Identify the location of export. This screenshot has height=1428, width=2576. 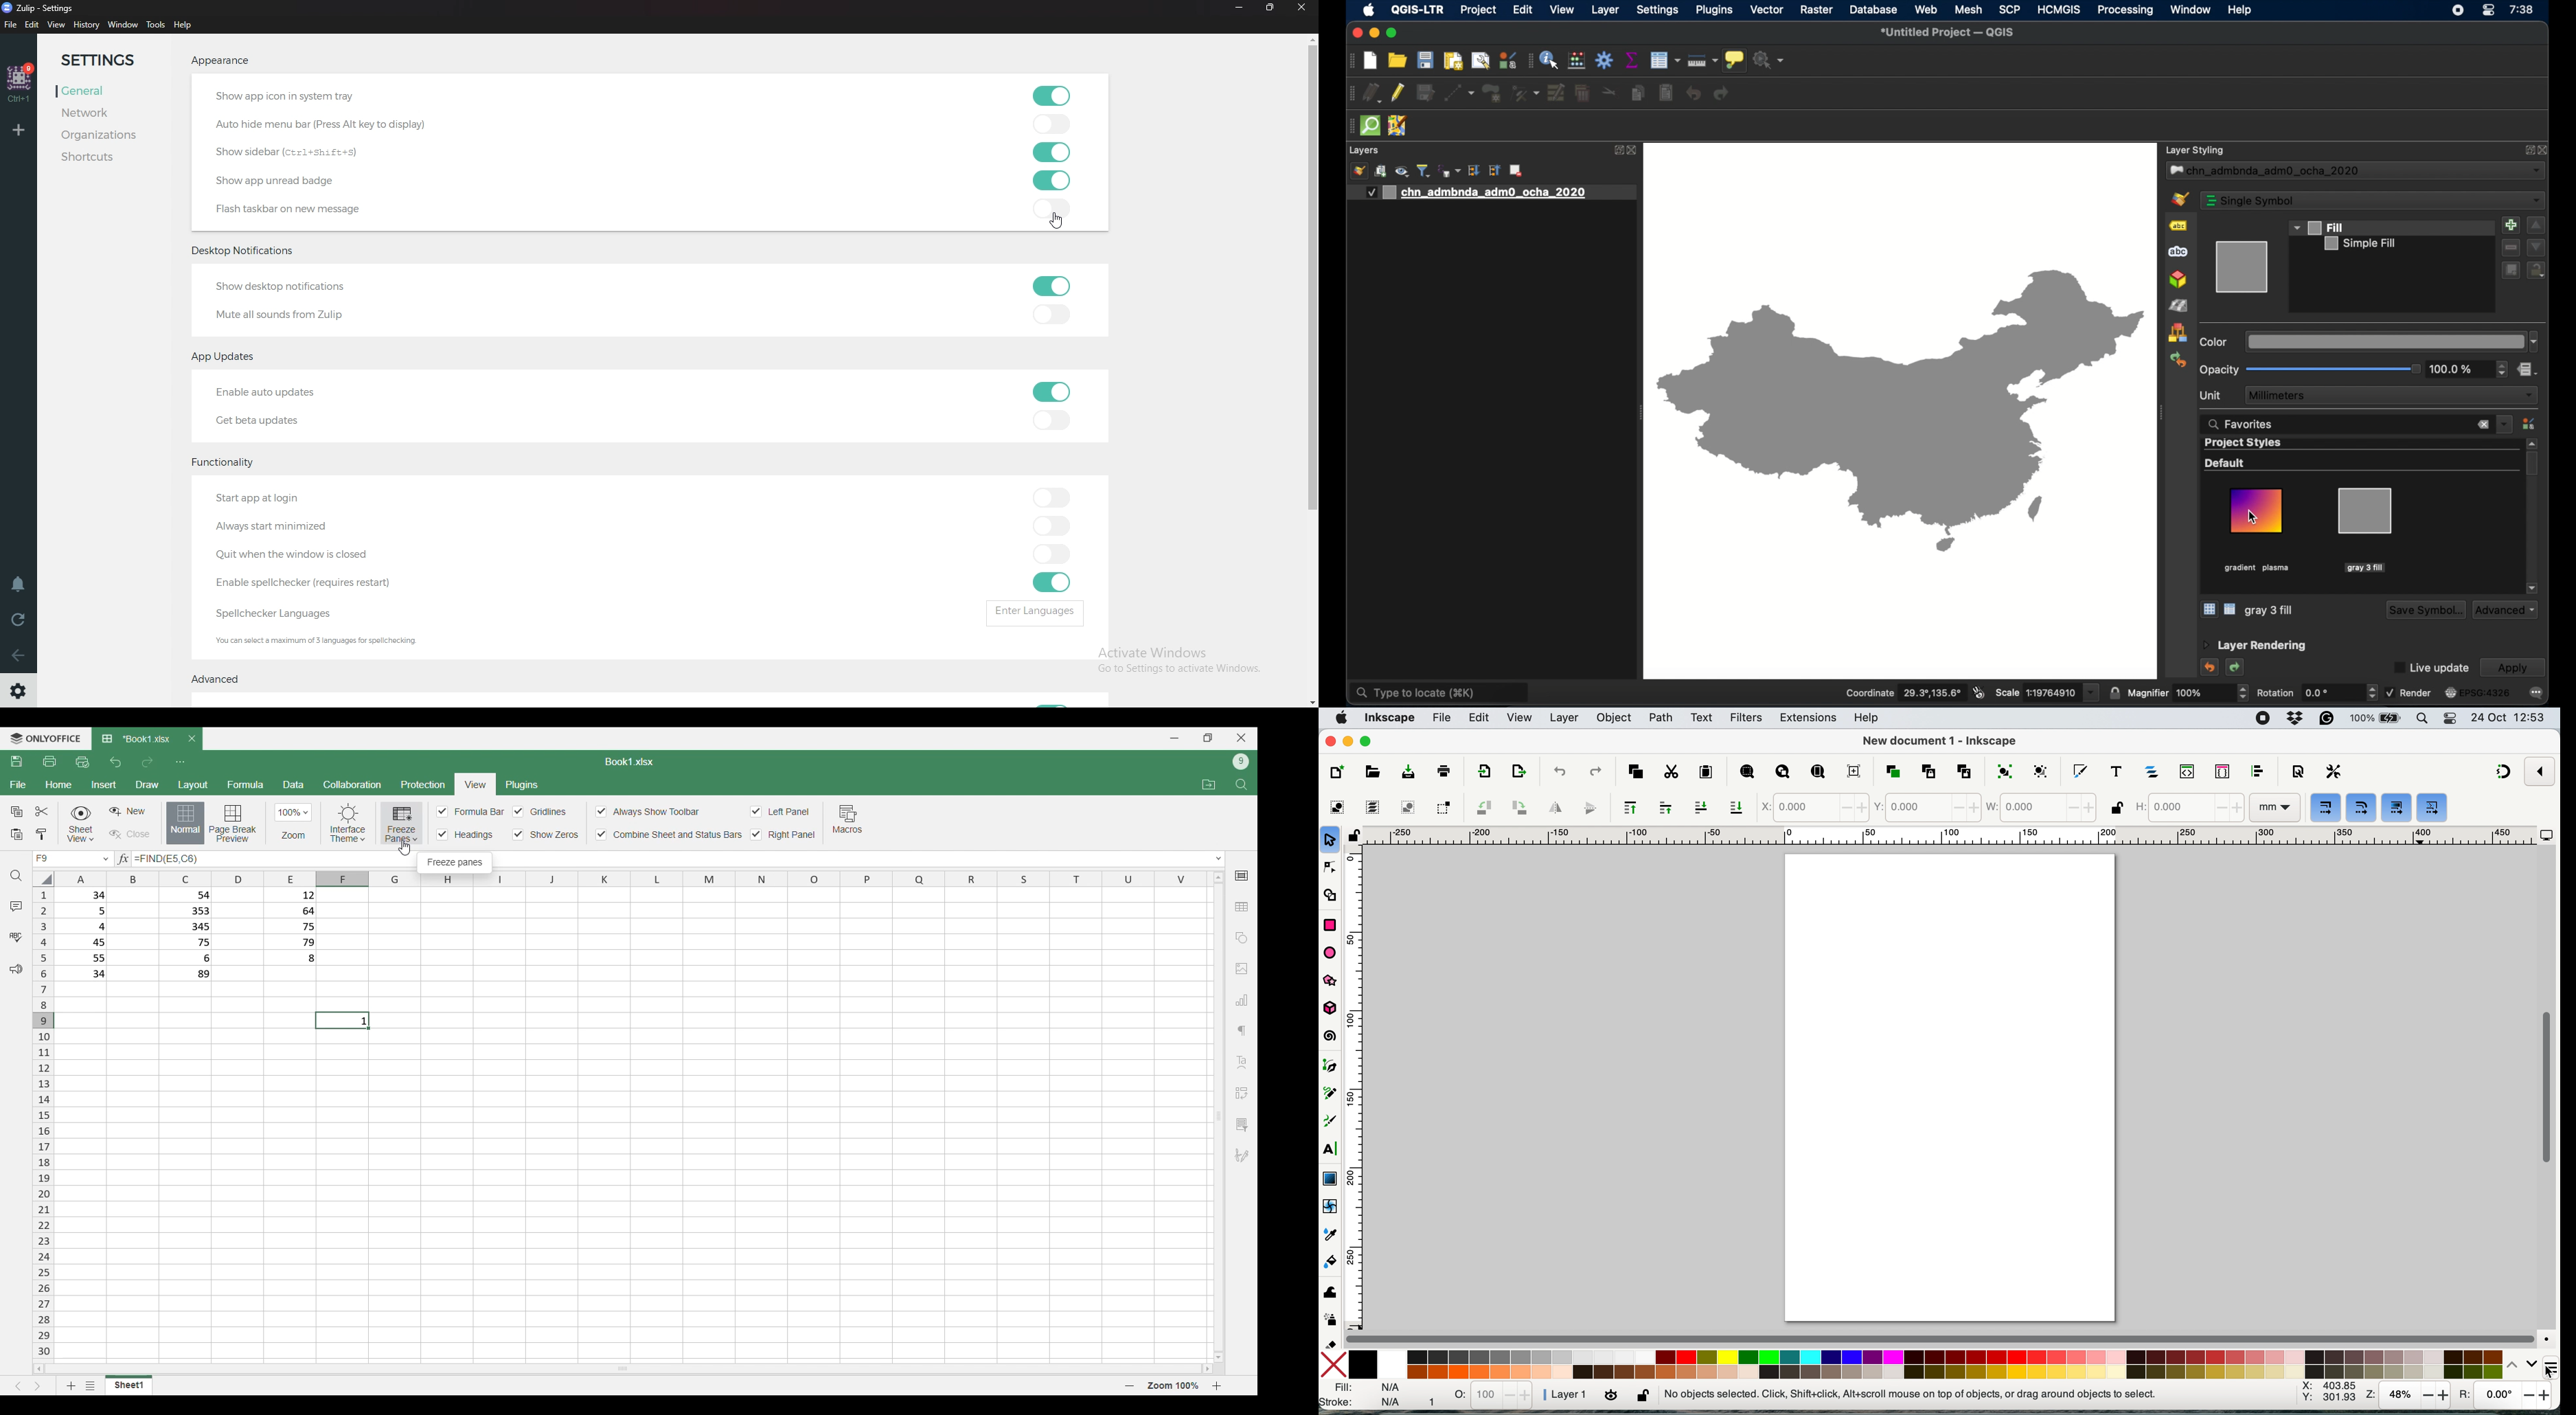
(1486, 773).